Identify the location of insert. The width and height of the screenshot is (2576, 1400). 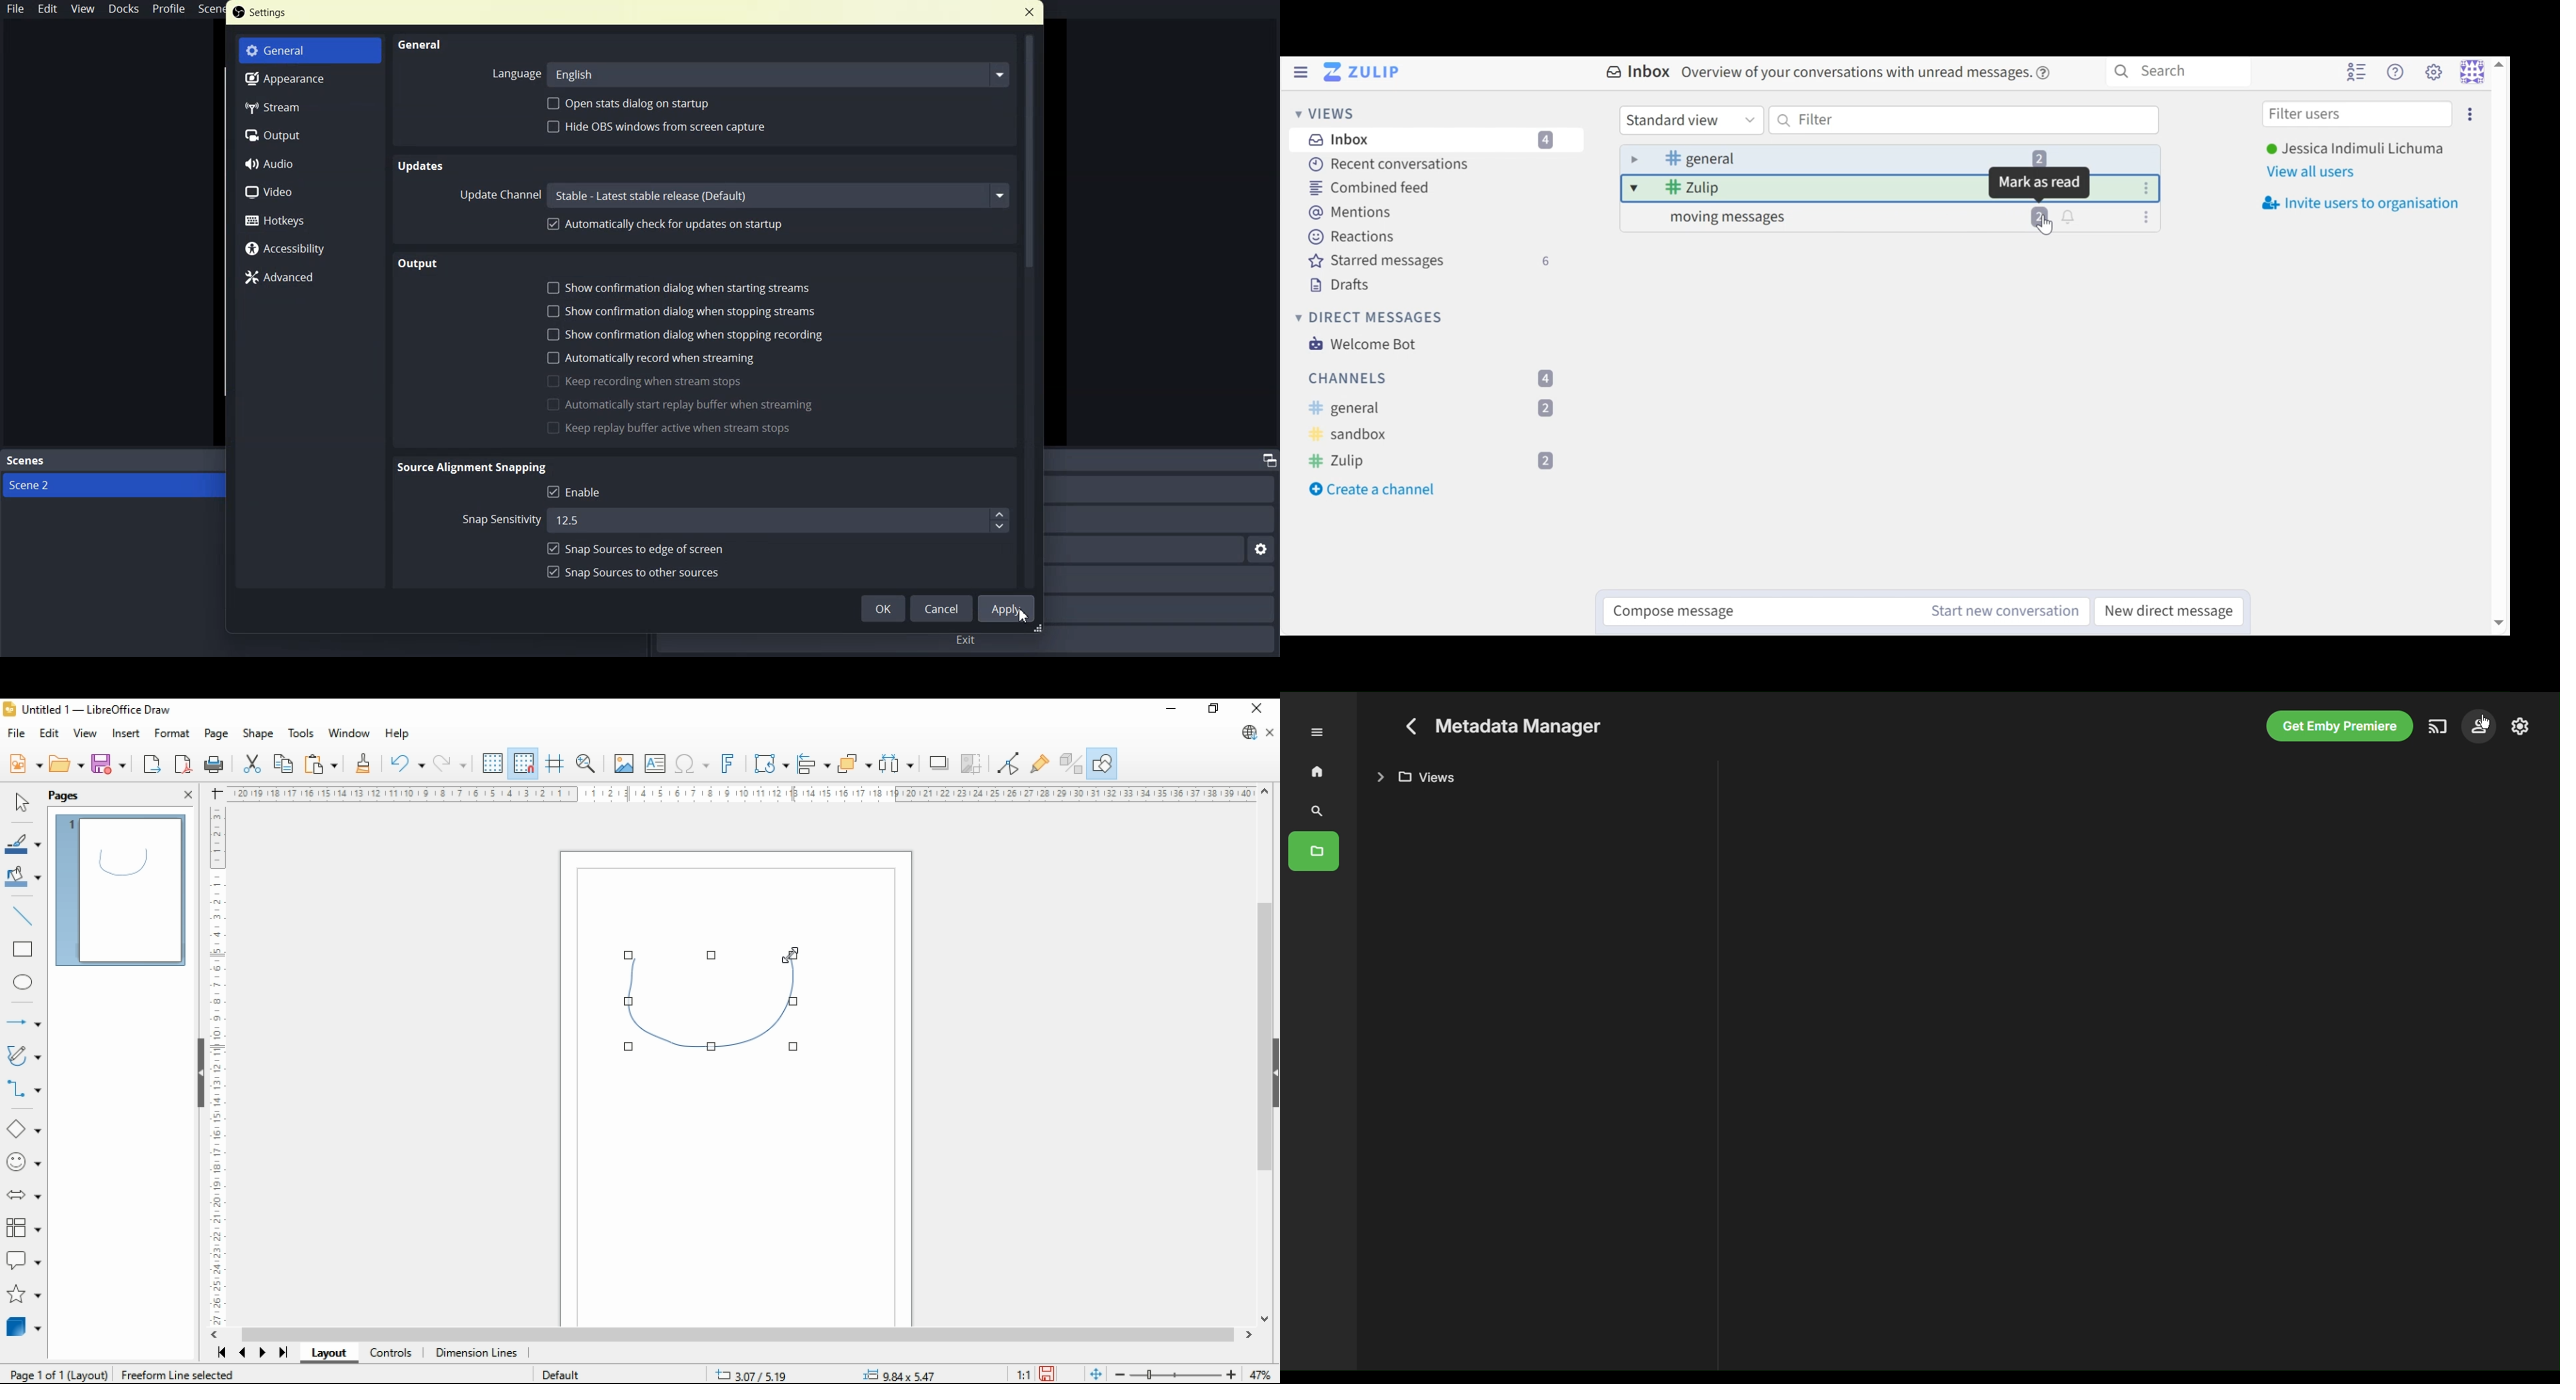
(125, 733).